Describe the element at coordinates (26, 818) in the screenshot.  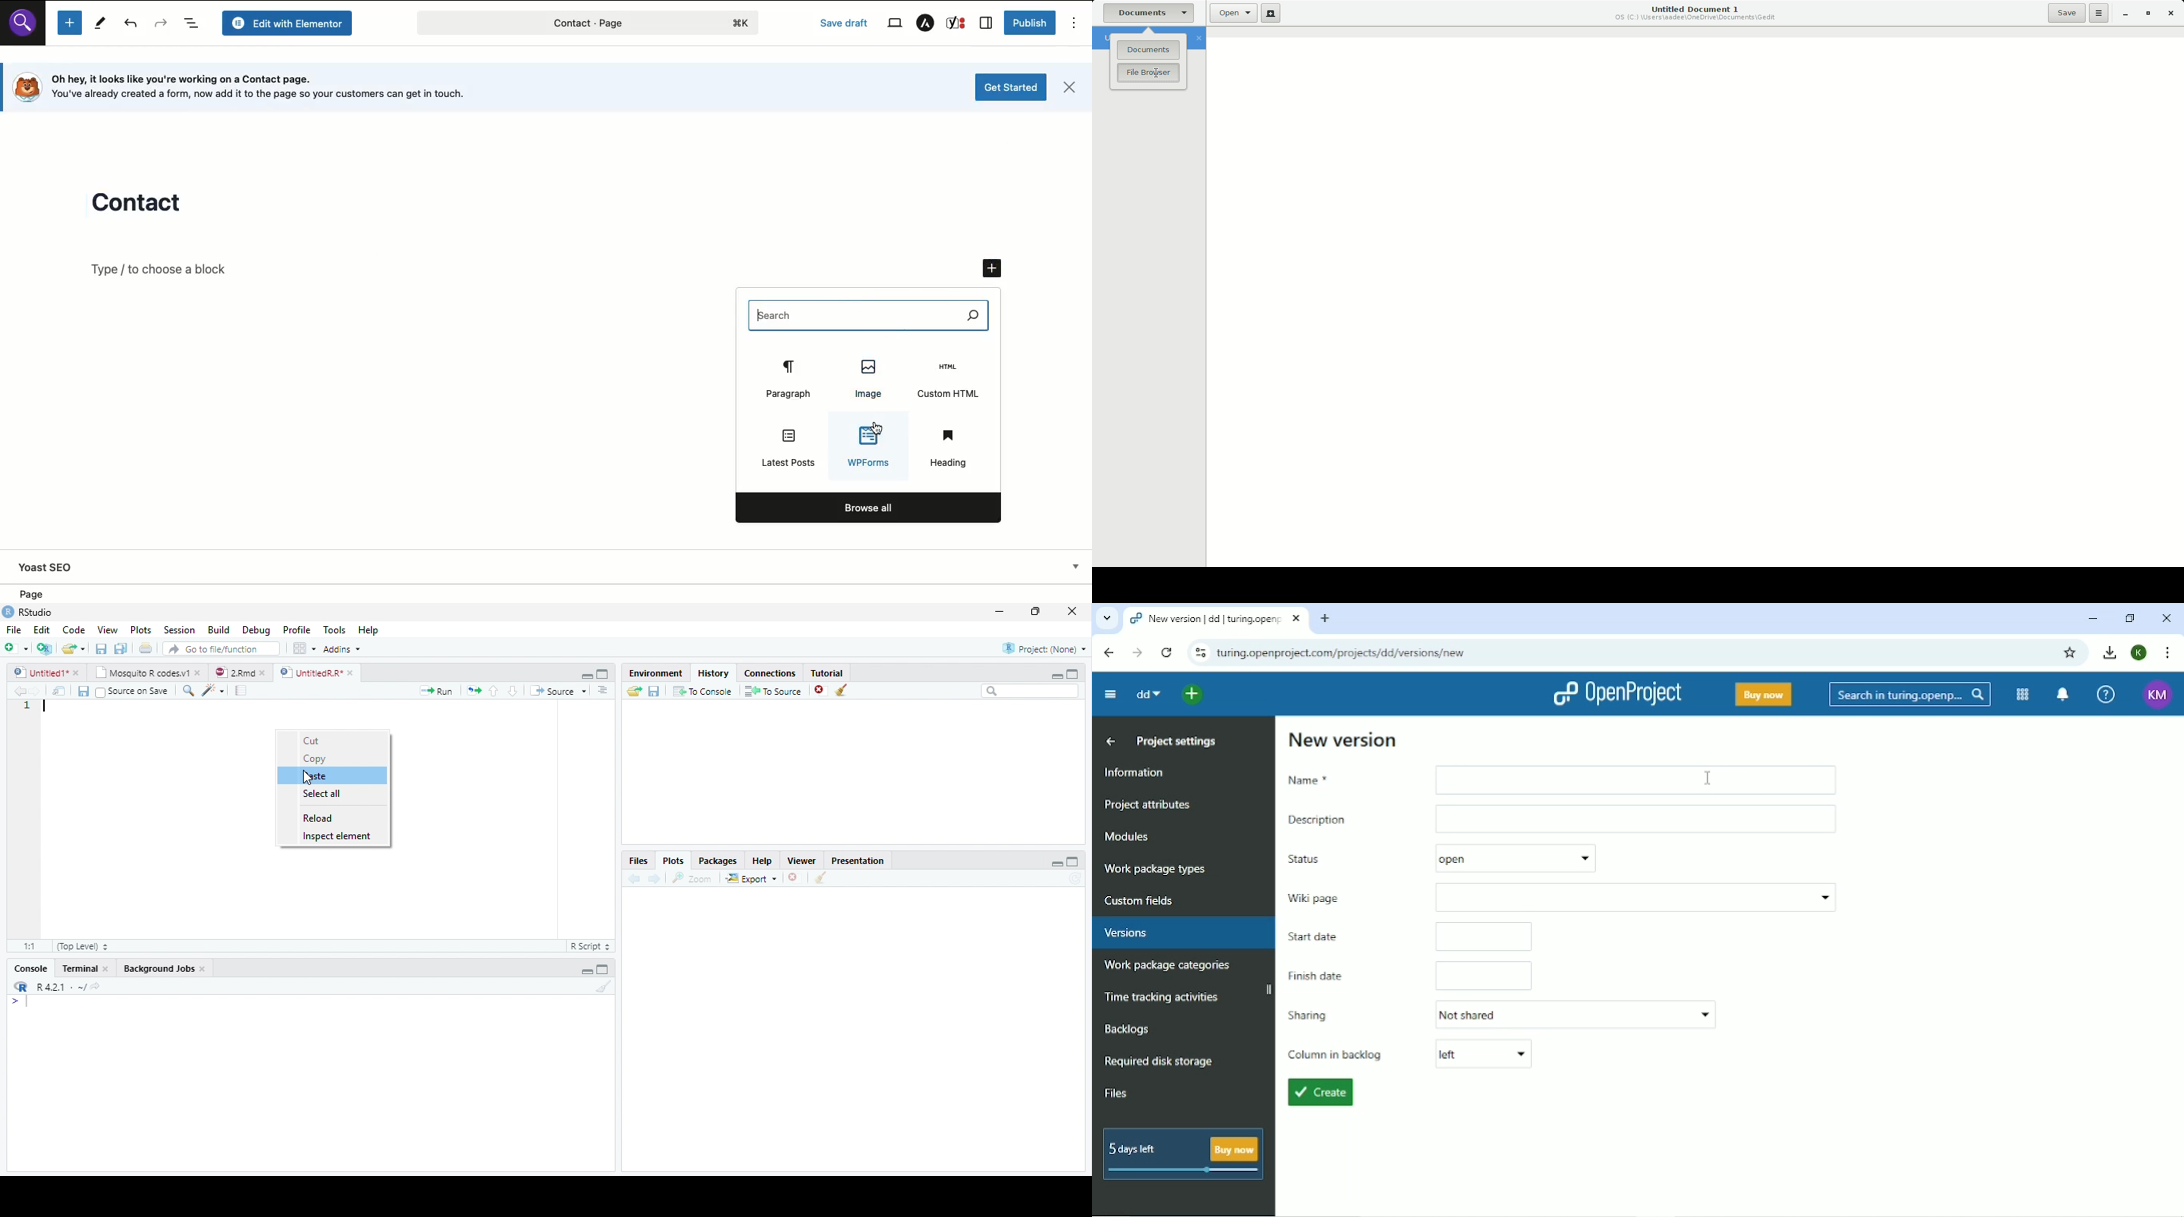
I see `Row number` at that location.